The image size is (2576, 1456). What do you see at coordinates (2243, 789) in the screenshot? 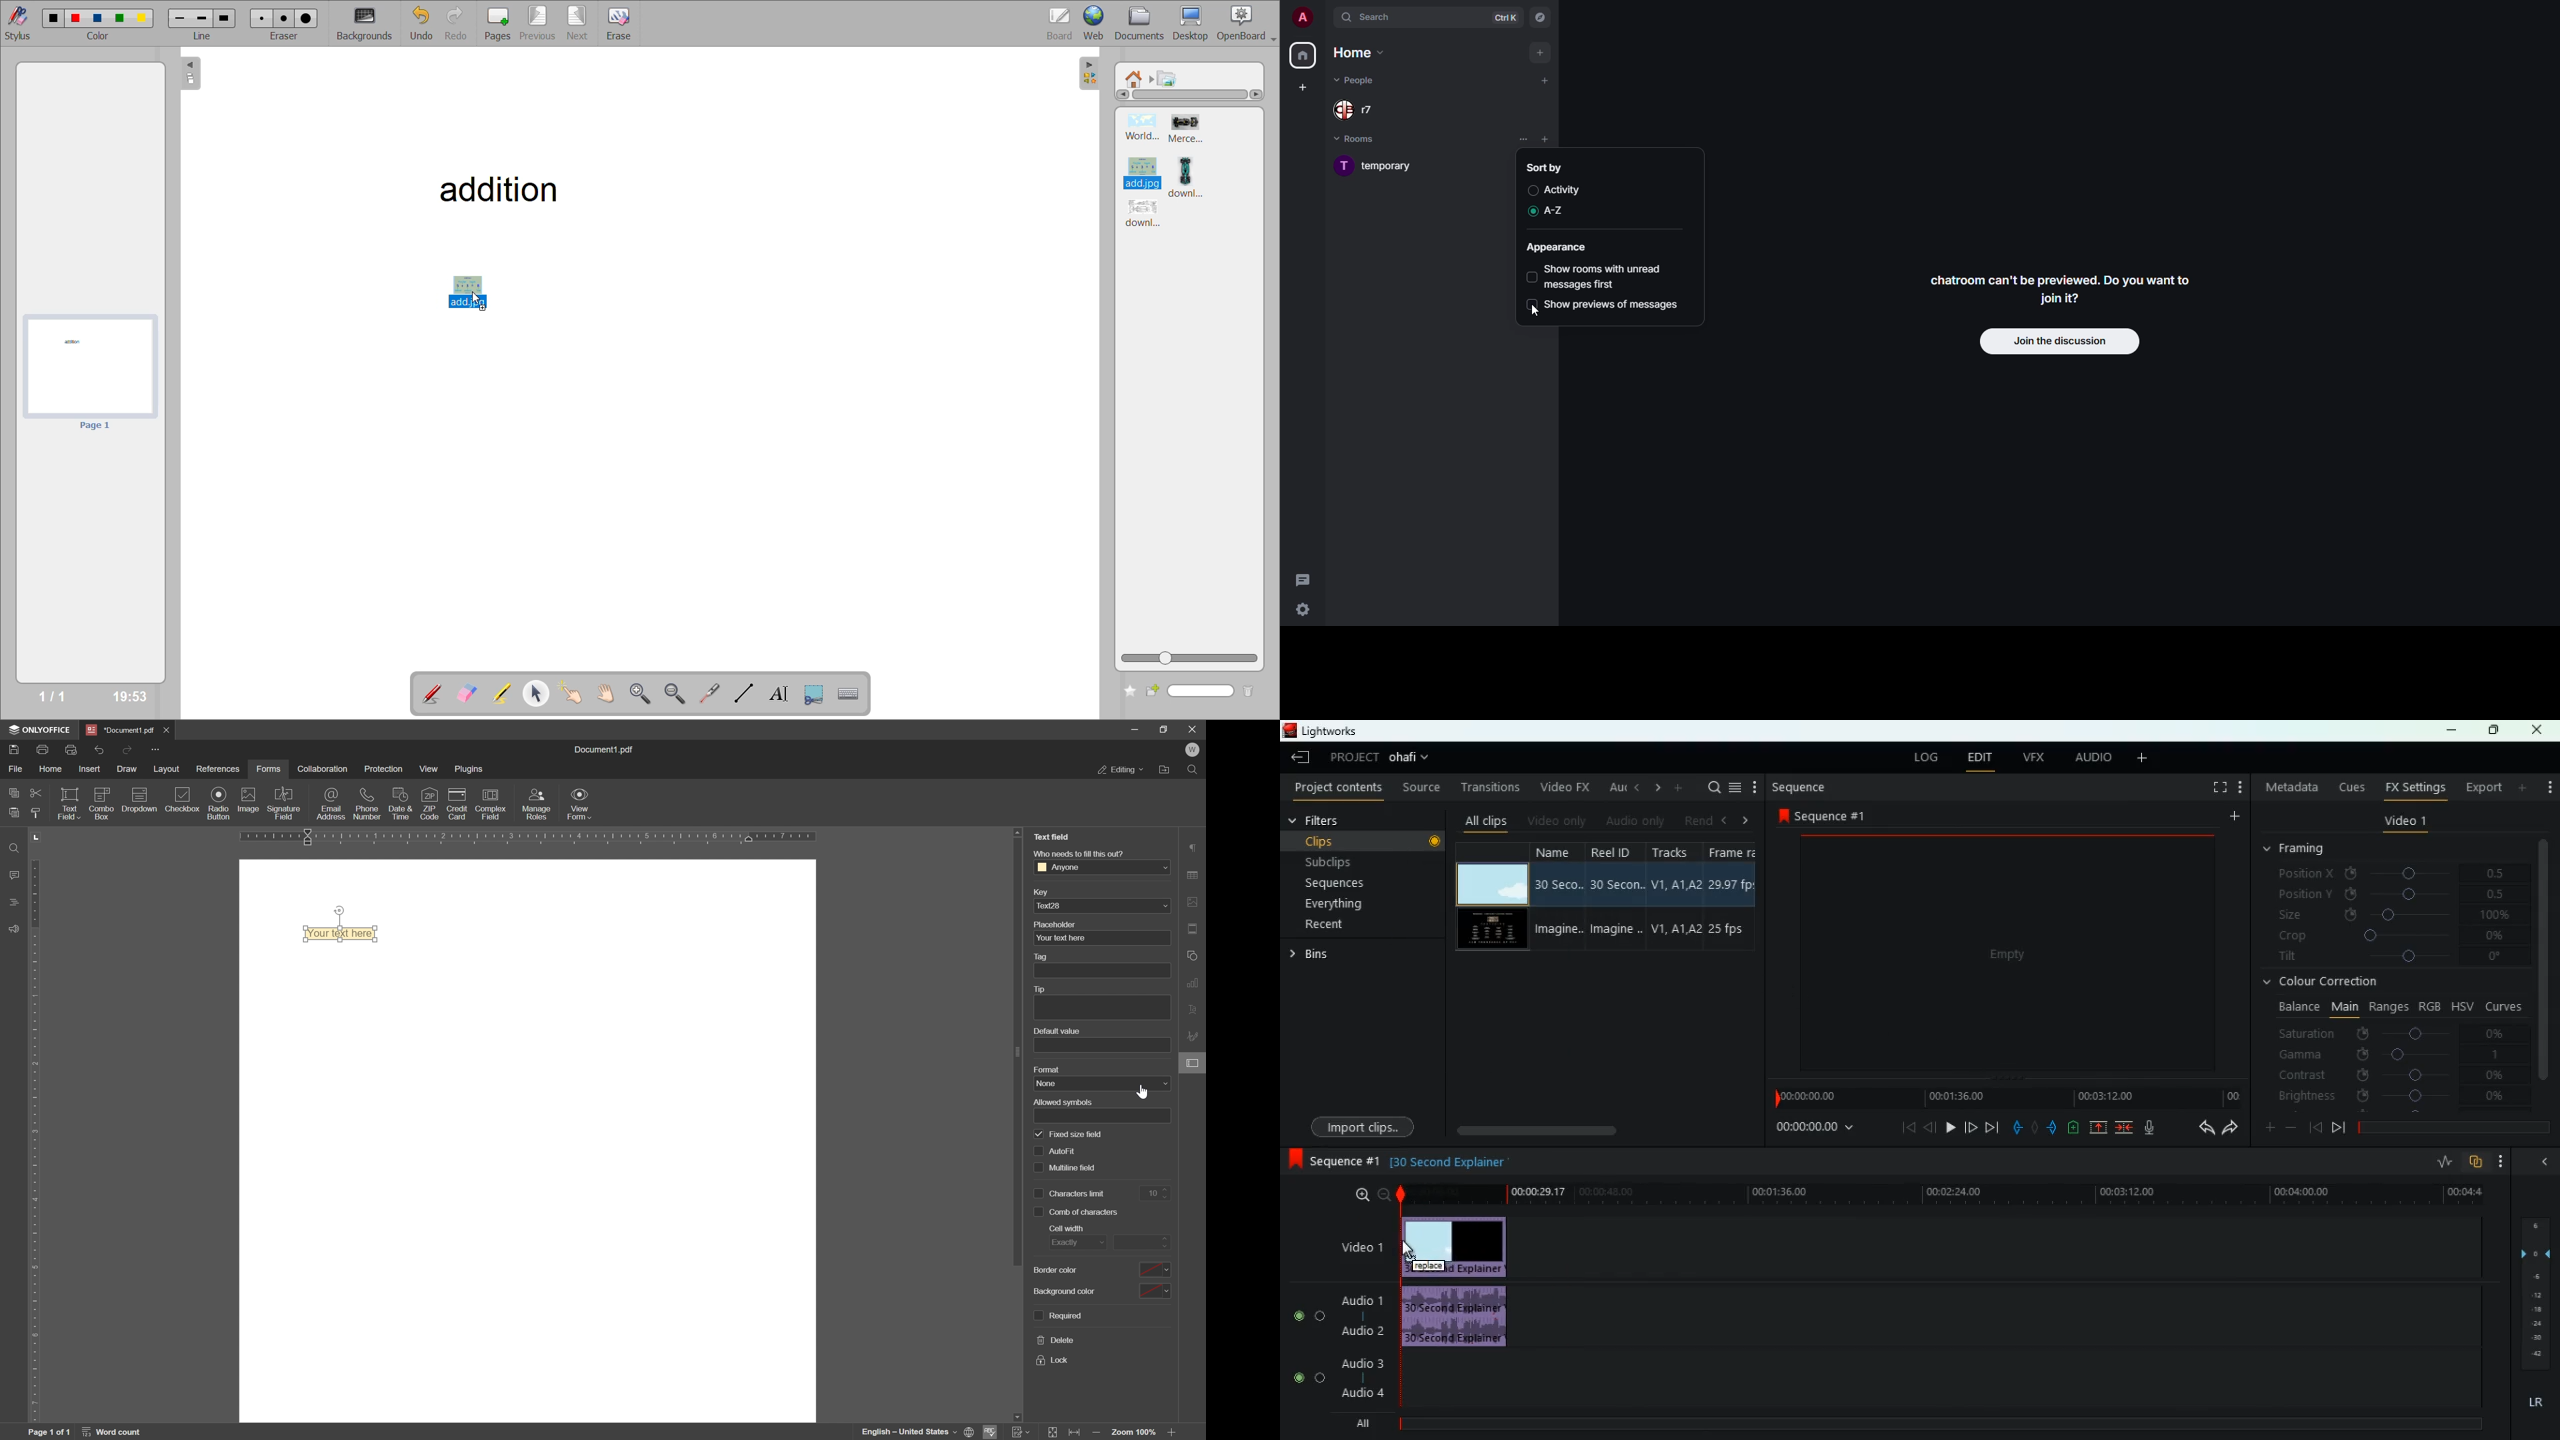
I see `more` at bounding box center [2243, 789].